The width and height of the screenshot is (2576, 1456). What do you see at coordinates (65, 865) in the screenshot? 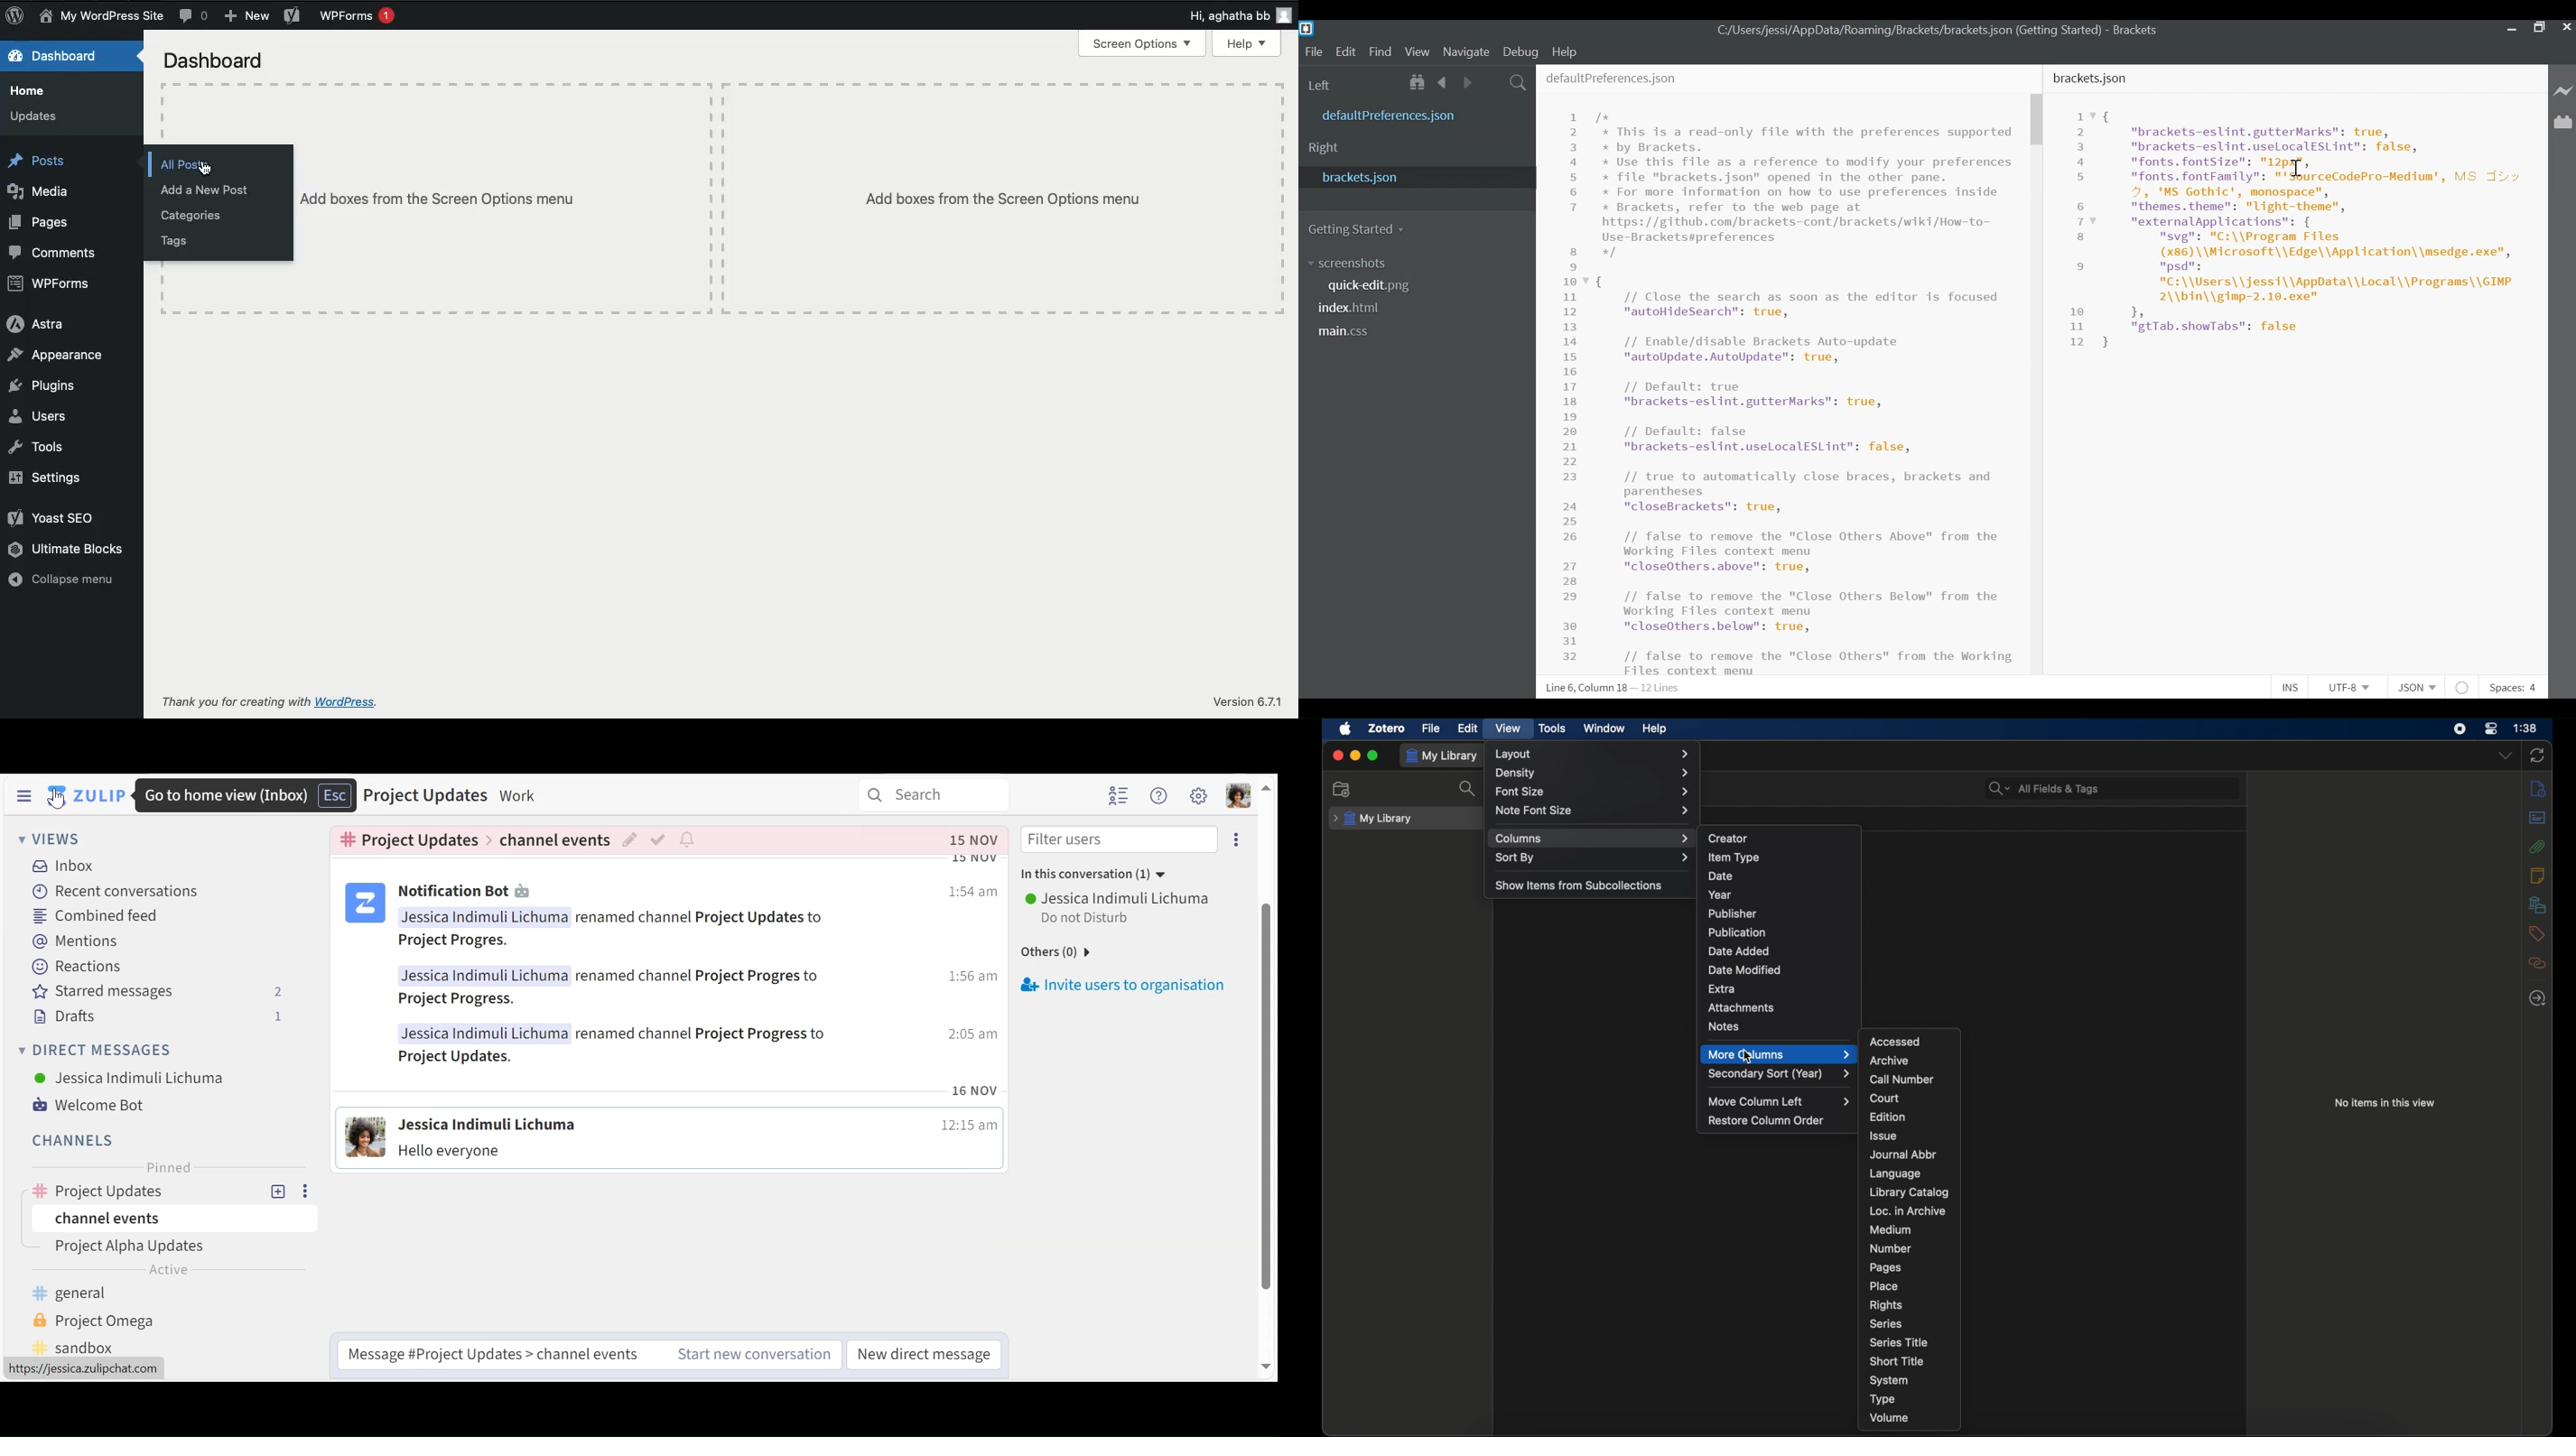
I see `Inbox` at bounding box center [65, 865].